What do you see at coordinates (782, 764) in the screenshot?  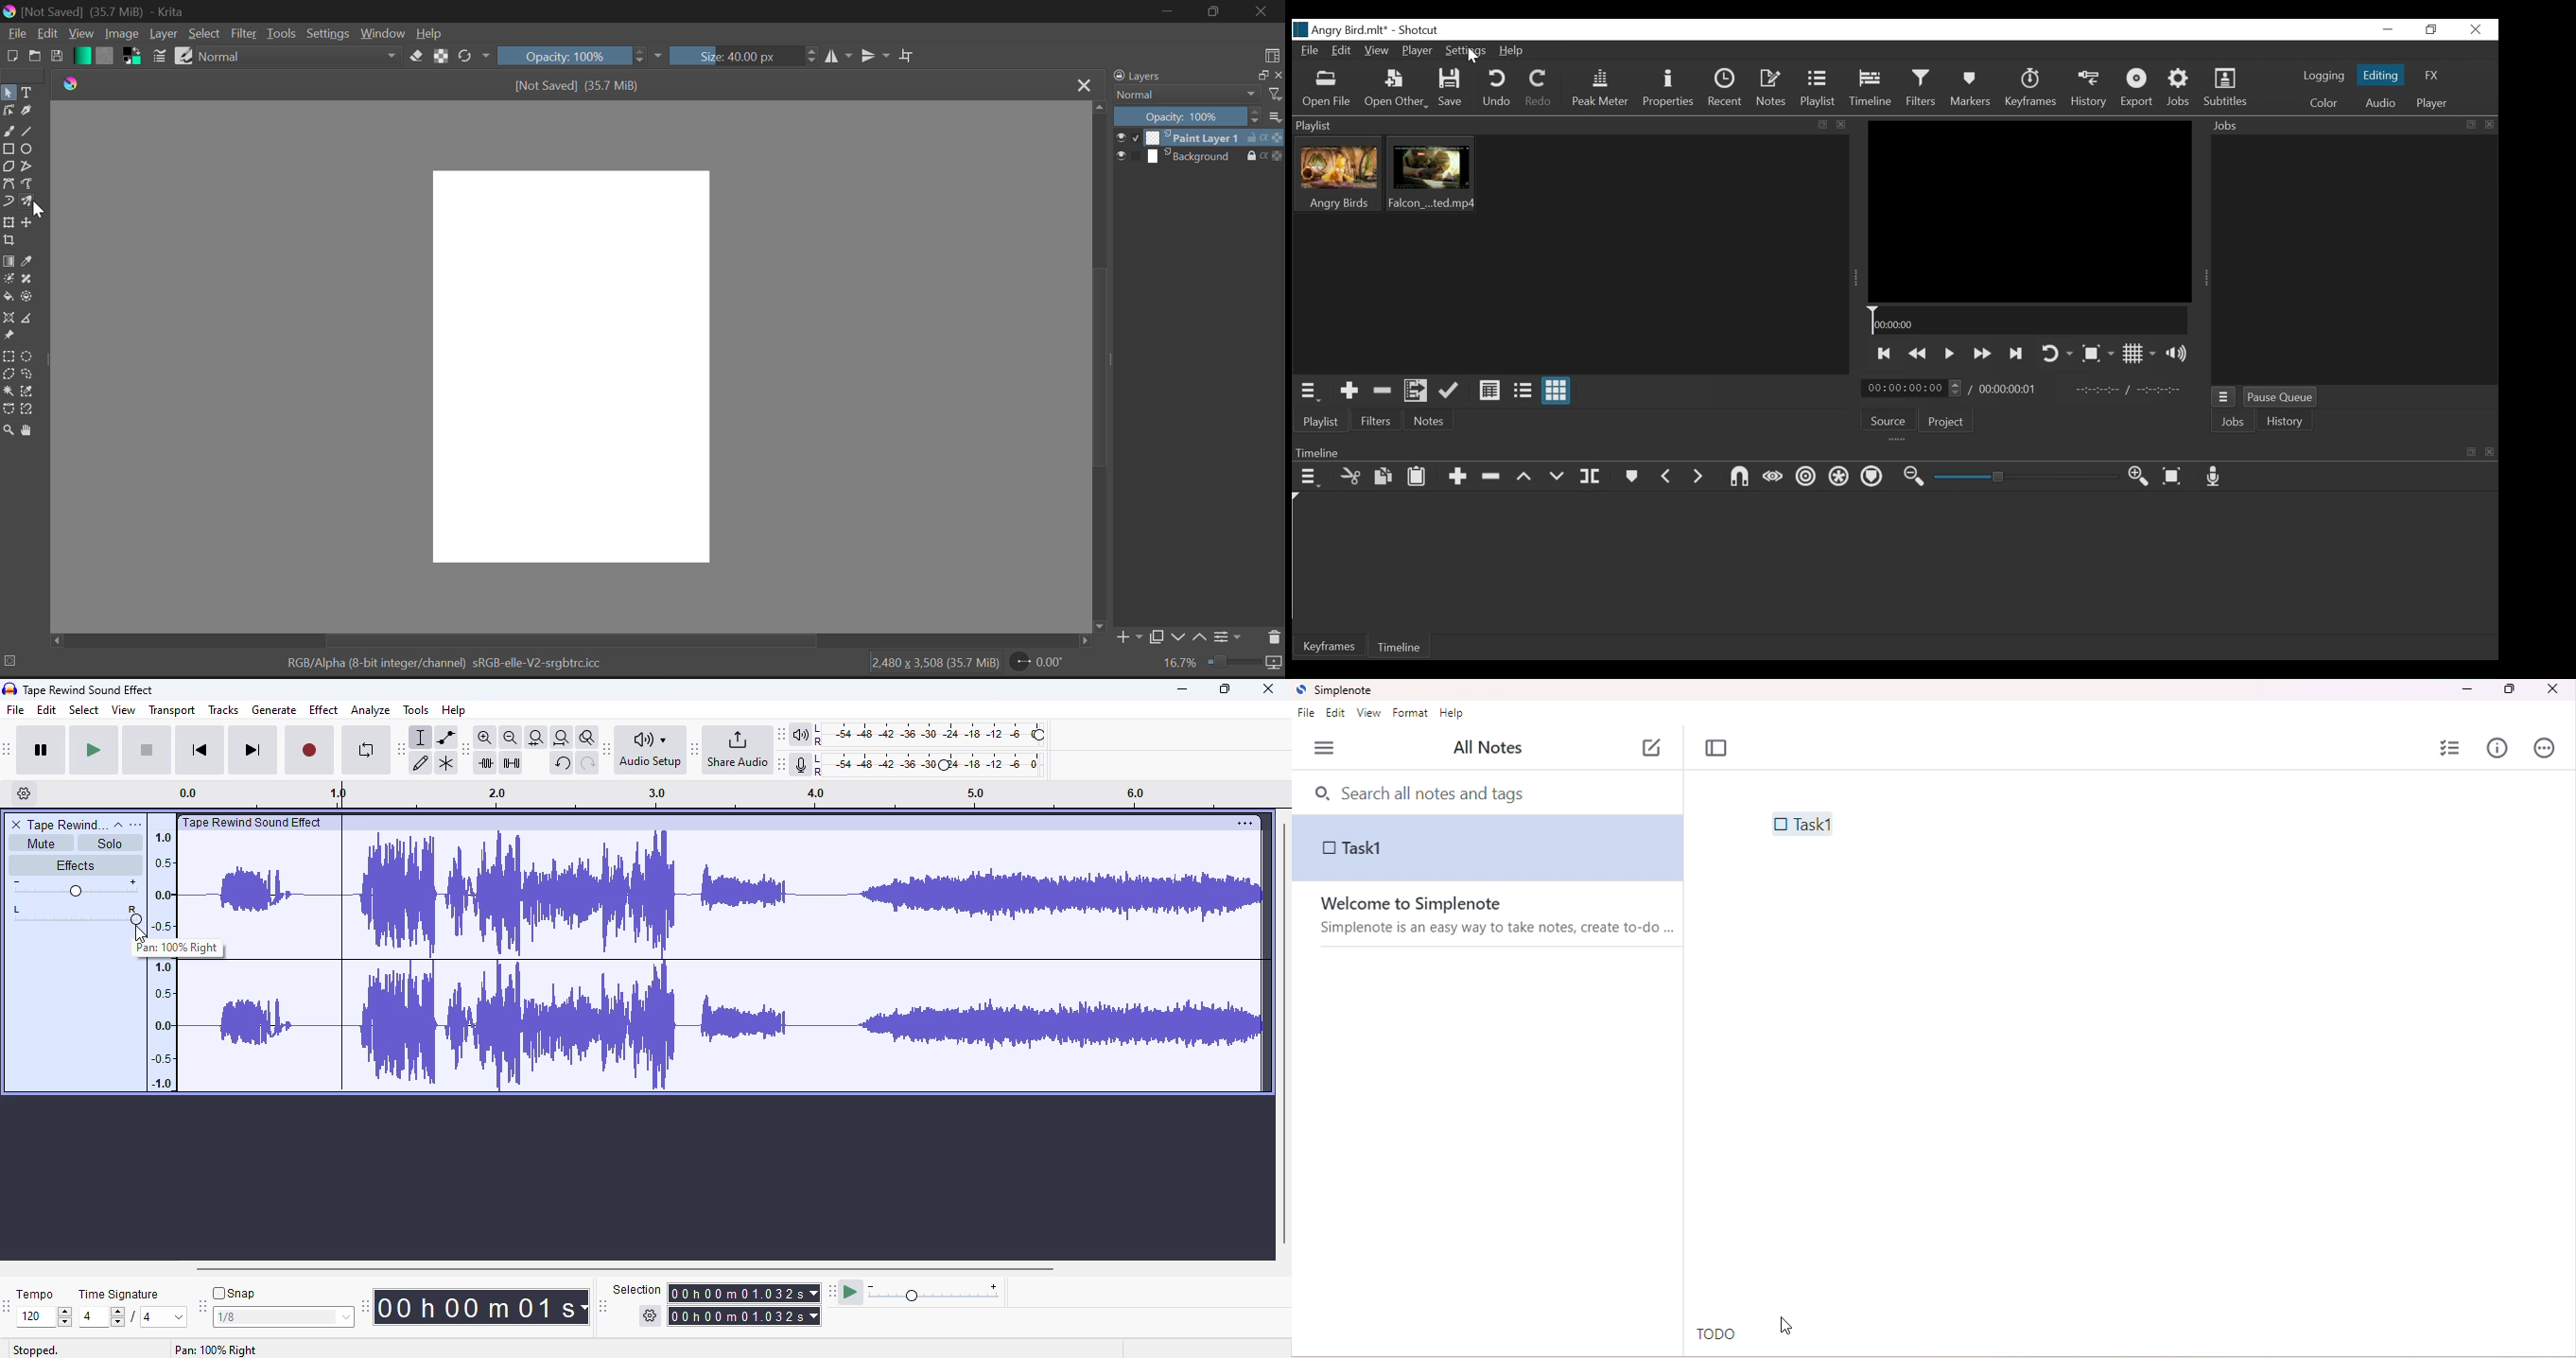 I see `audacity recording meter toolbar` at bounding box center [782, 764].